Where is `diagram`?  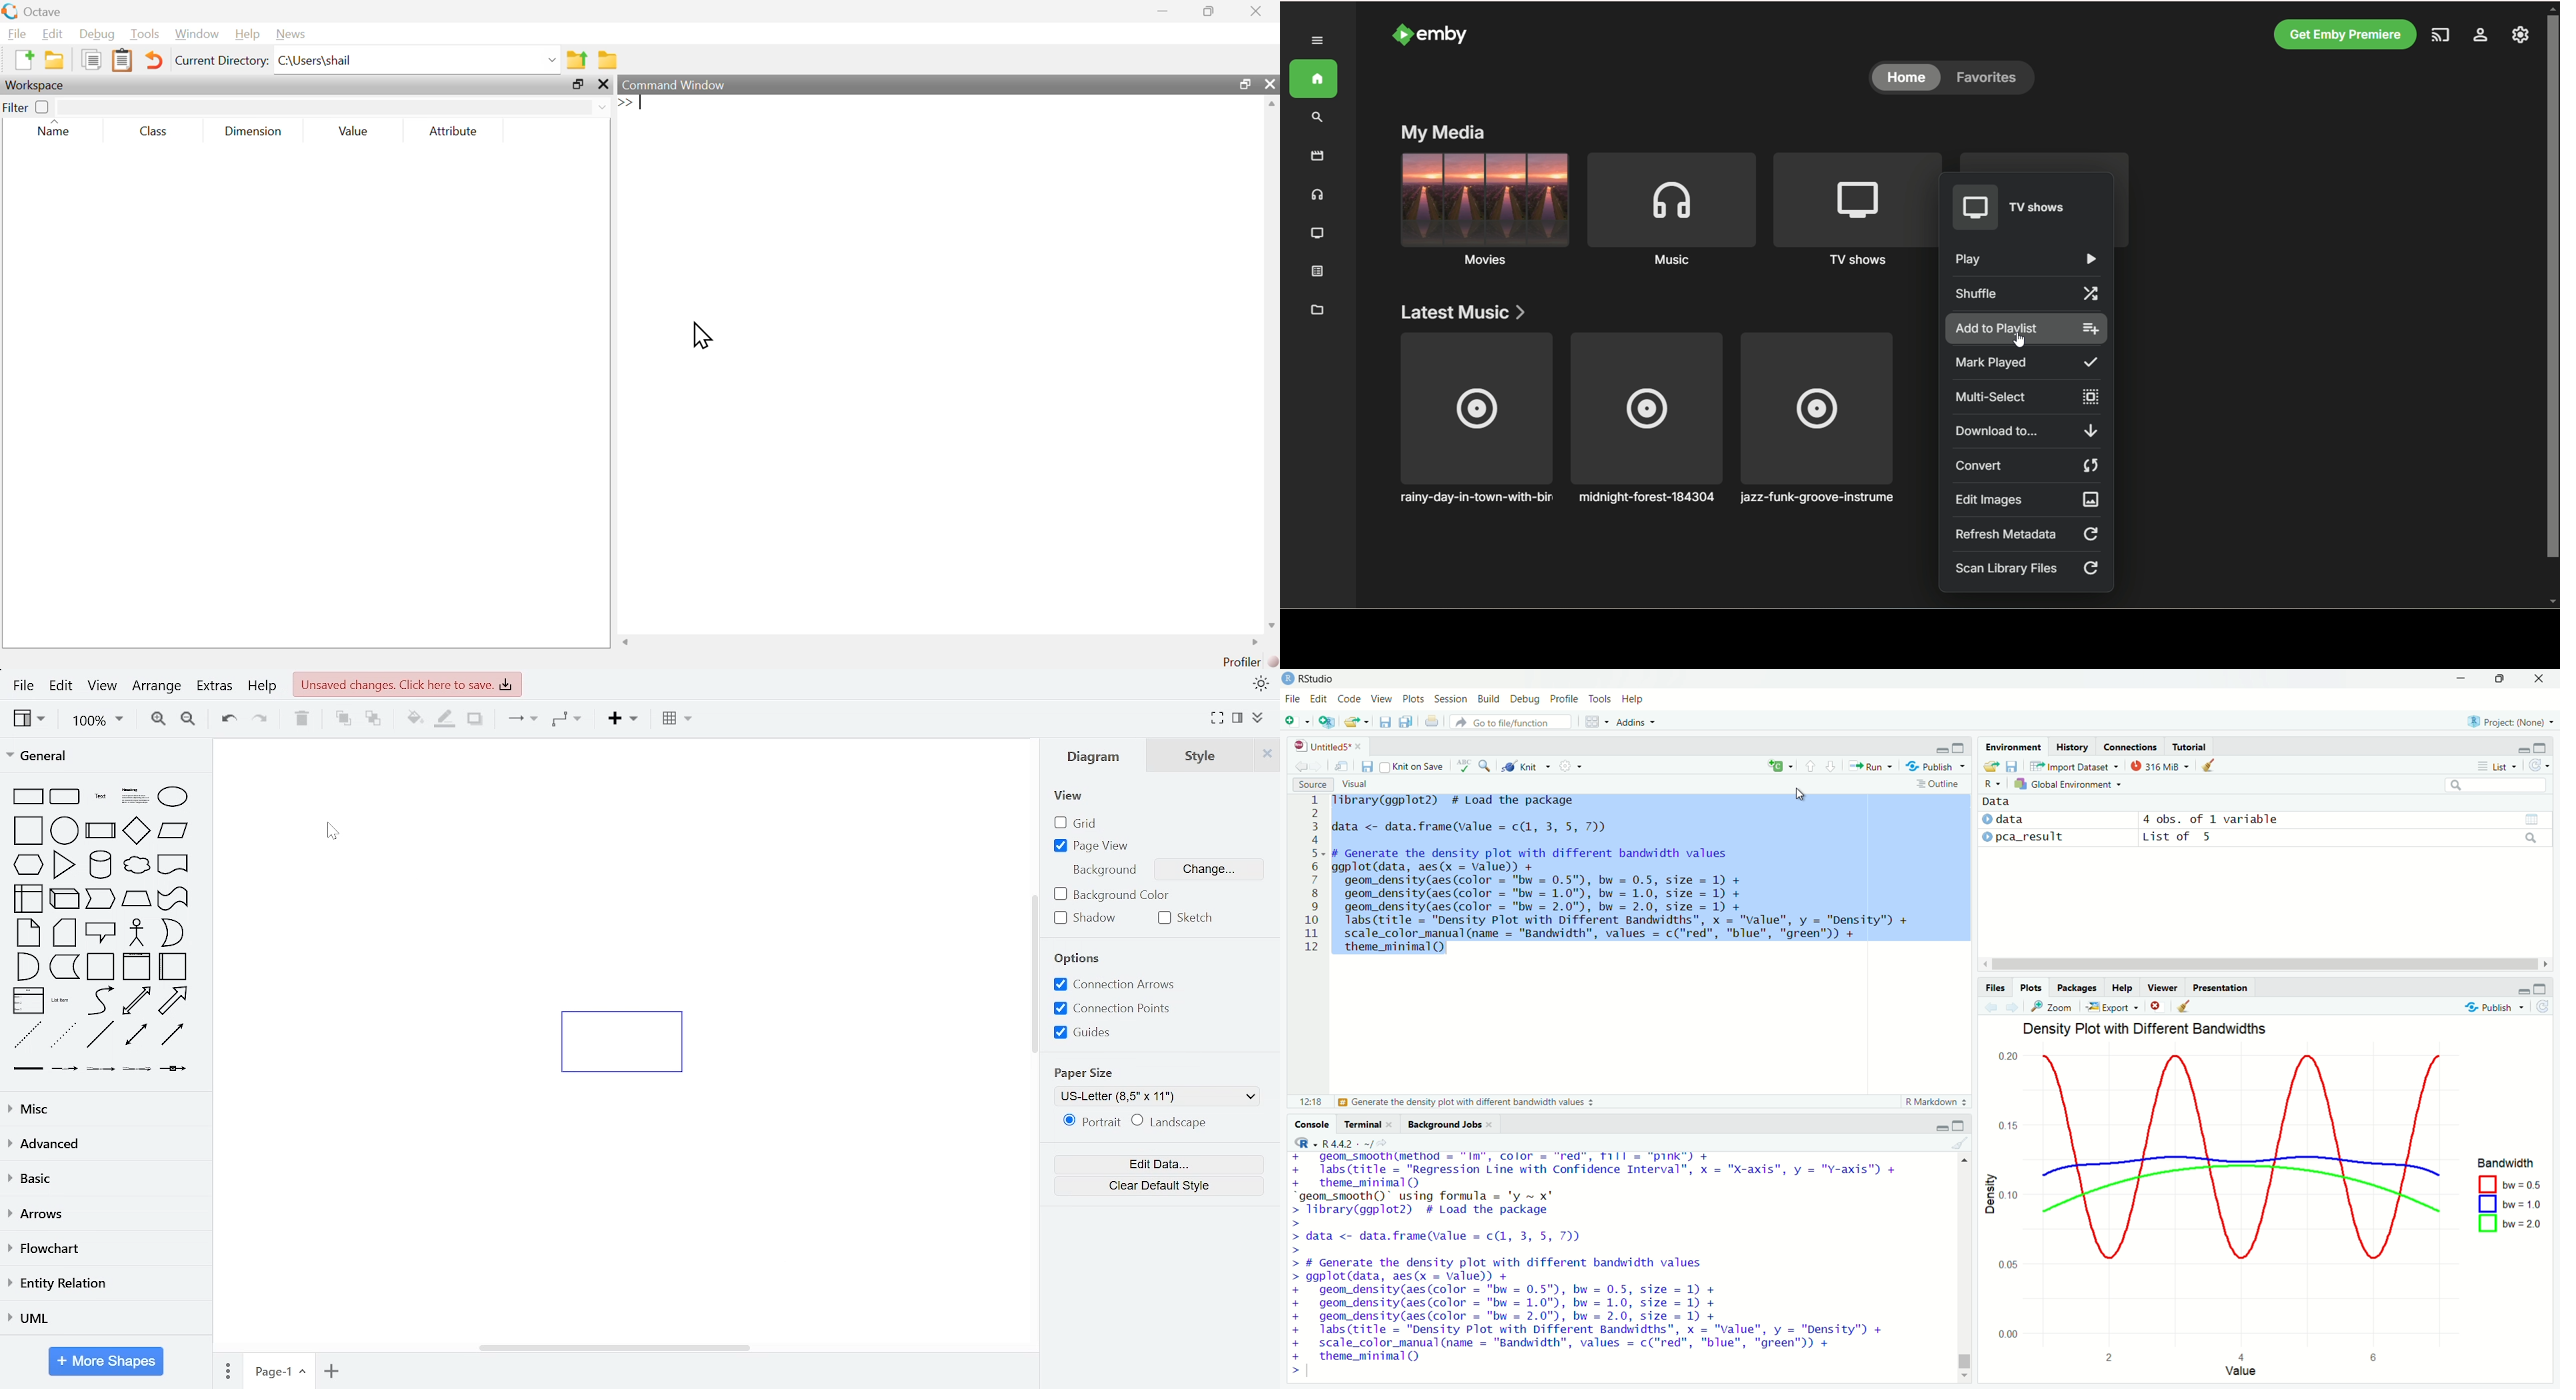 diagram is located at coordinates (1094, 757).